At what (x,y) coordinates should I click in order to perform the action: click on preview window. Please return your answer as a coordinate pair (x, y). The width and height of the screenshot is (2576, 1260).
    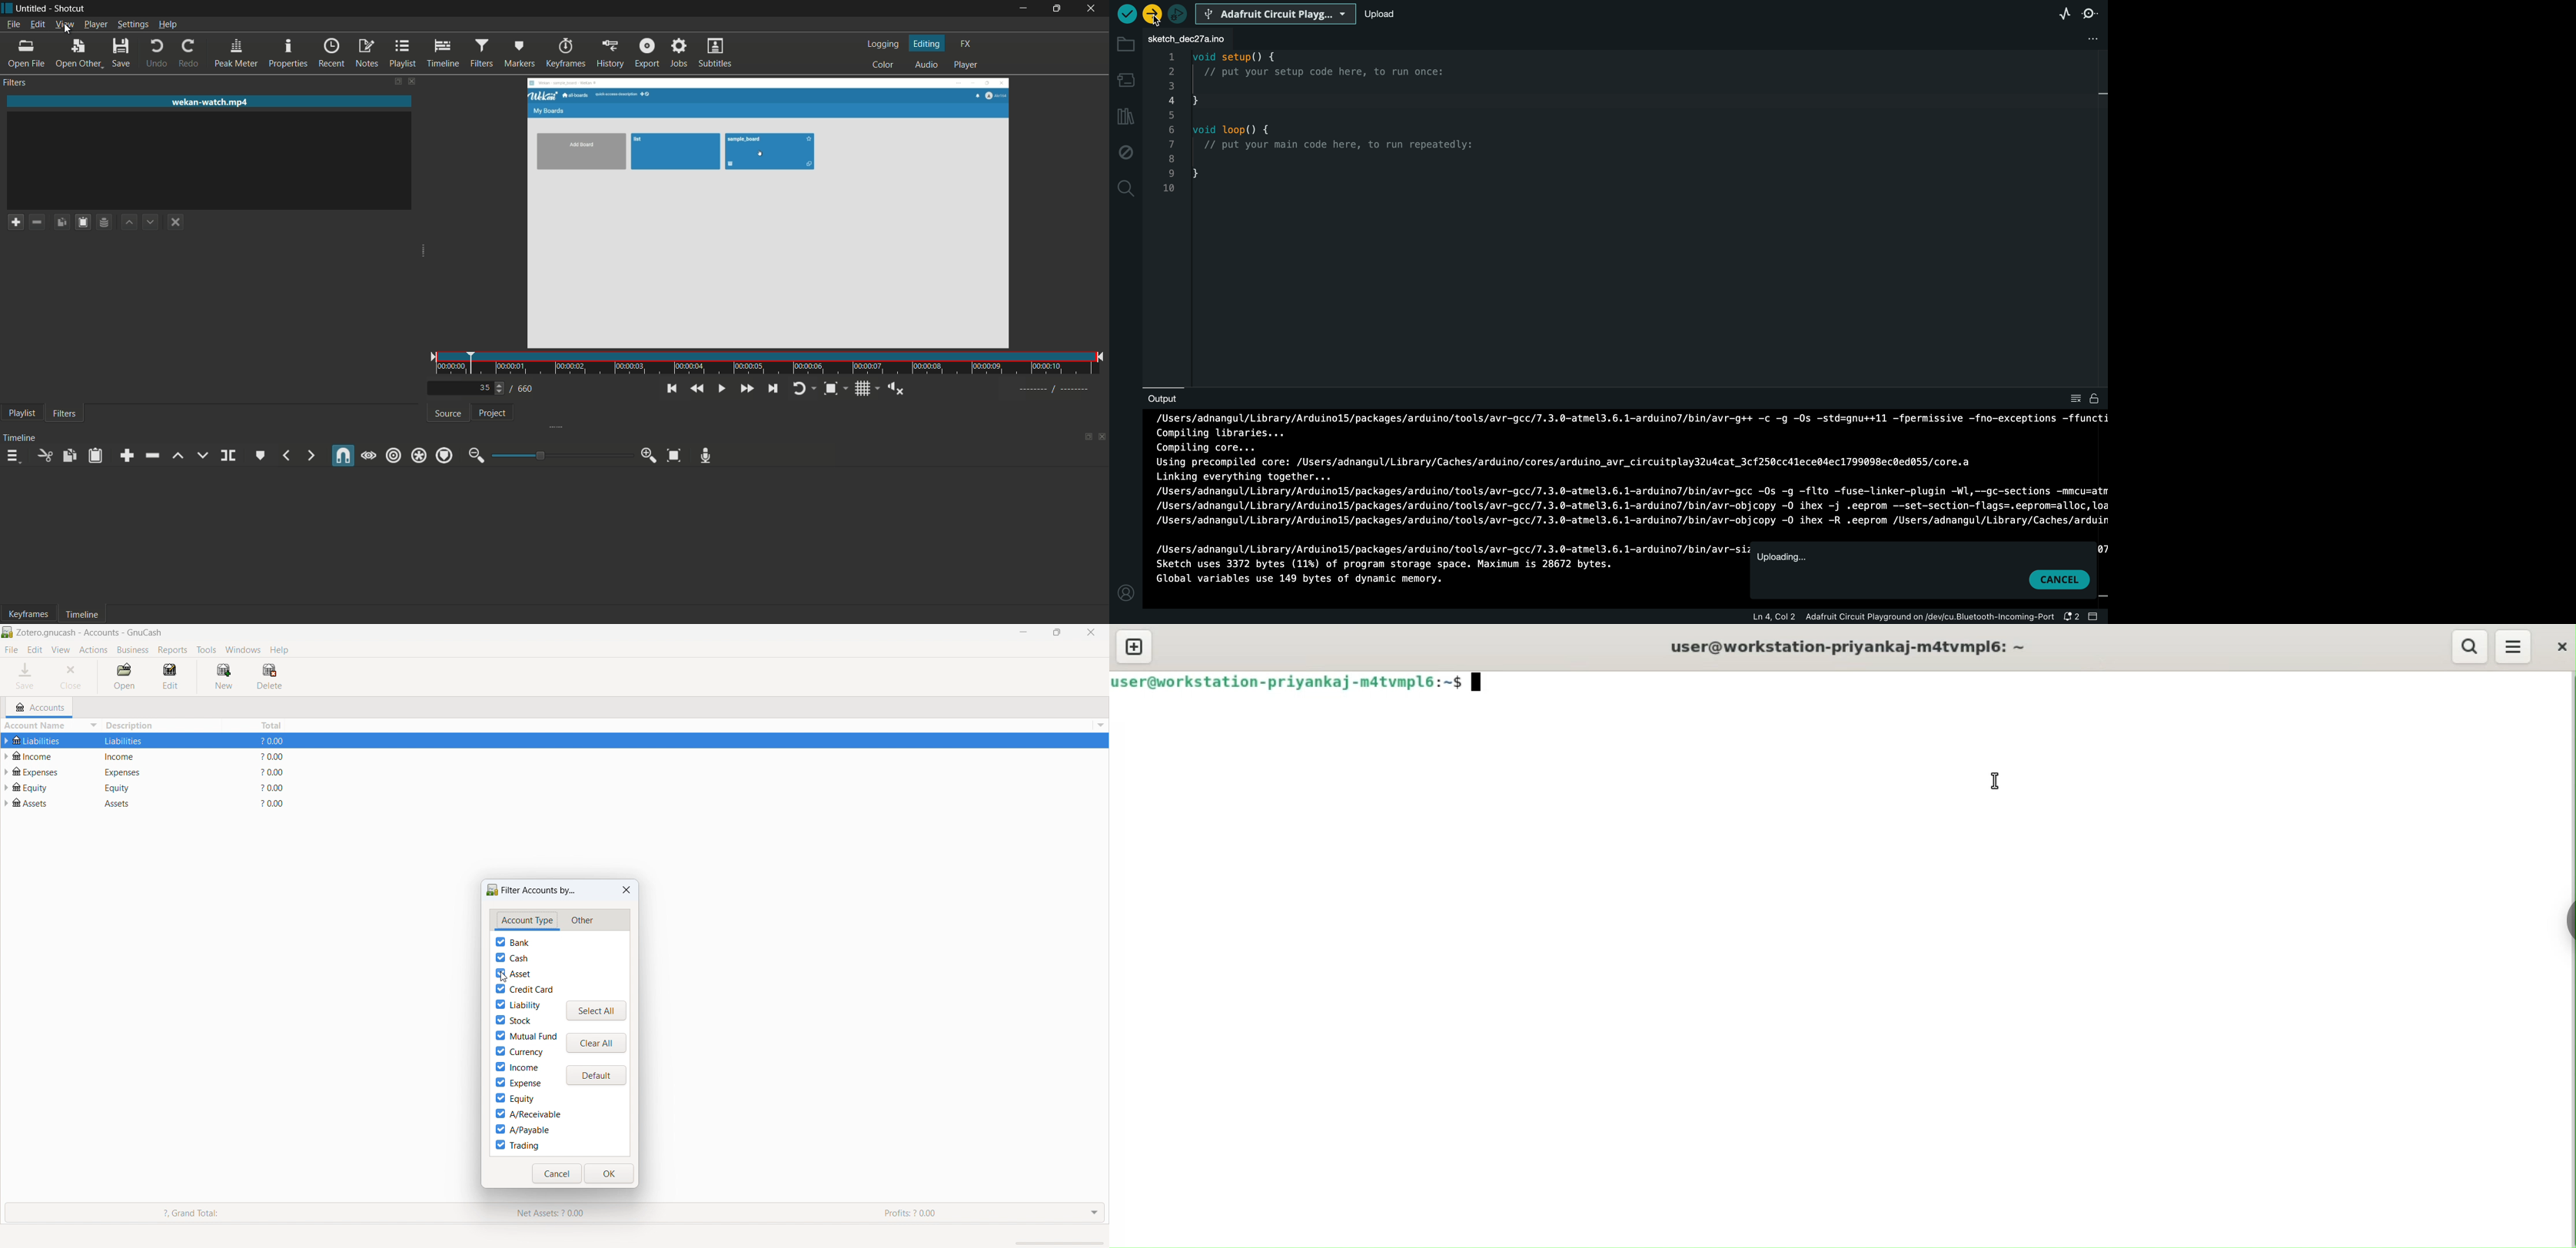
    Looking at the image, I should click on (768, 214).